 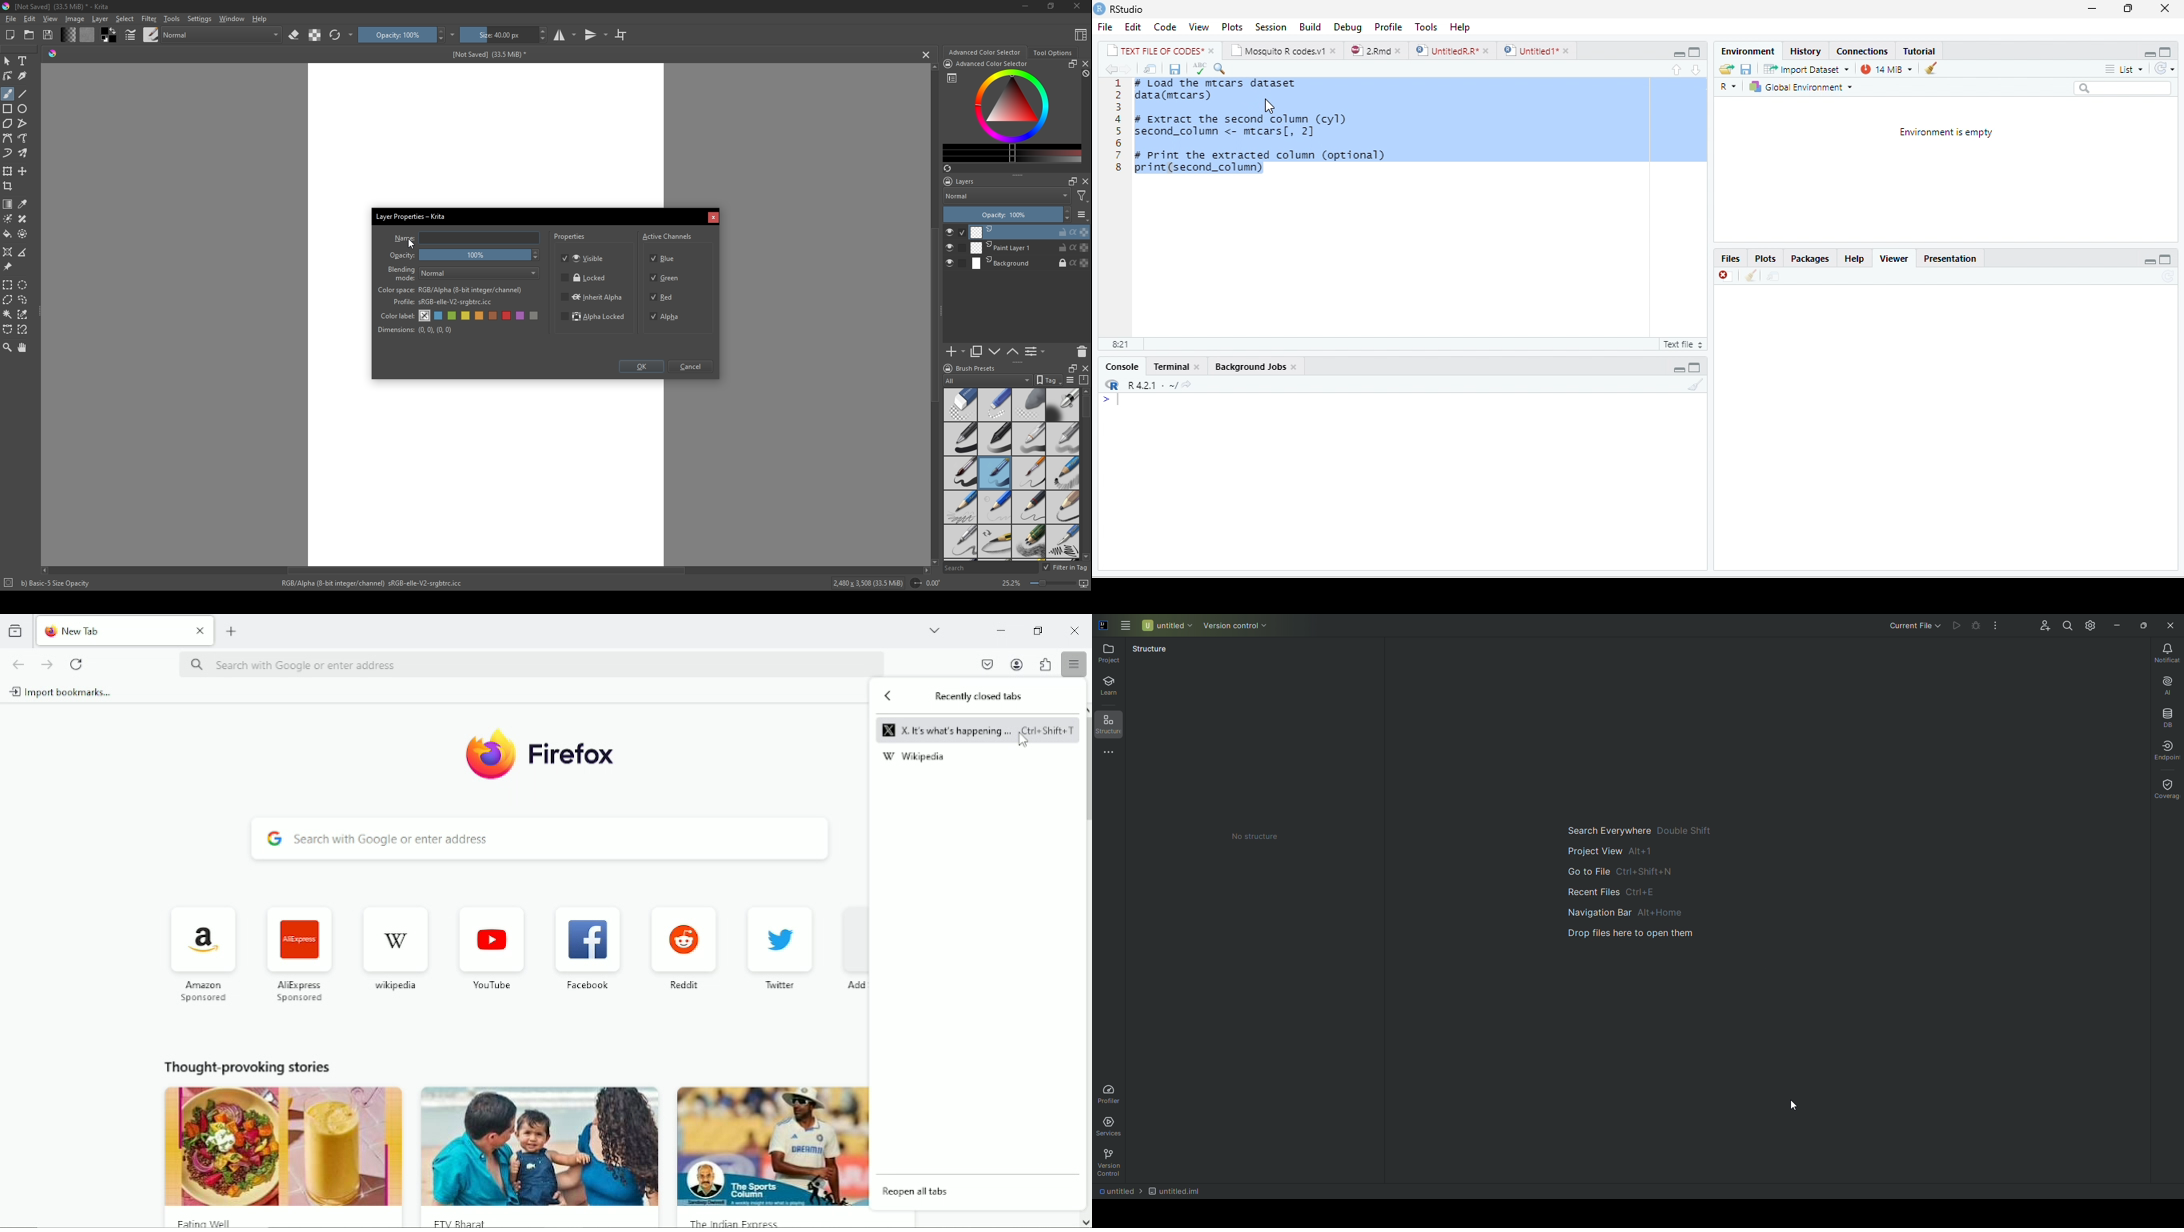 What do you see at coordinates (1898, 259) in the screenshot?
I see `Viewer` at bounding box center [1898, 259].